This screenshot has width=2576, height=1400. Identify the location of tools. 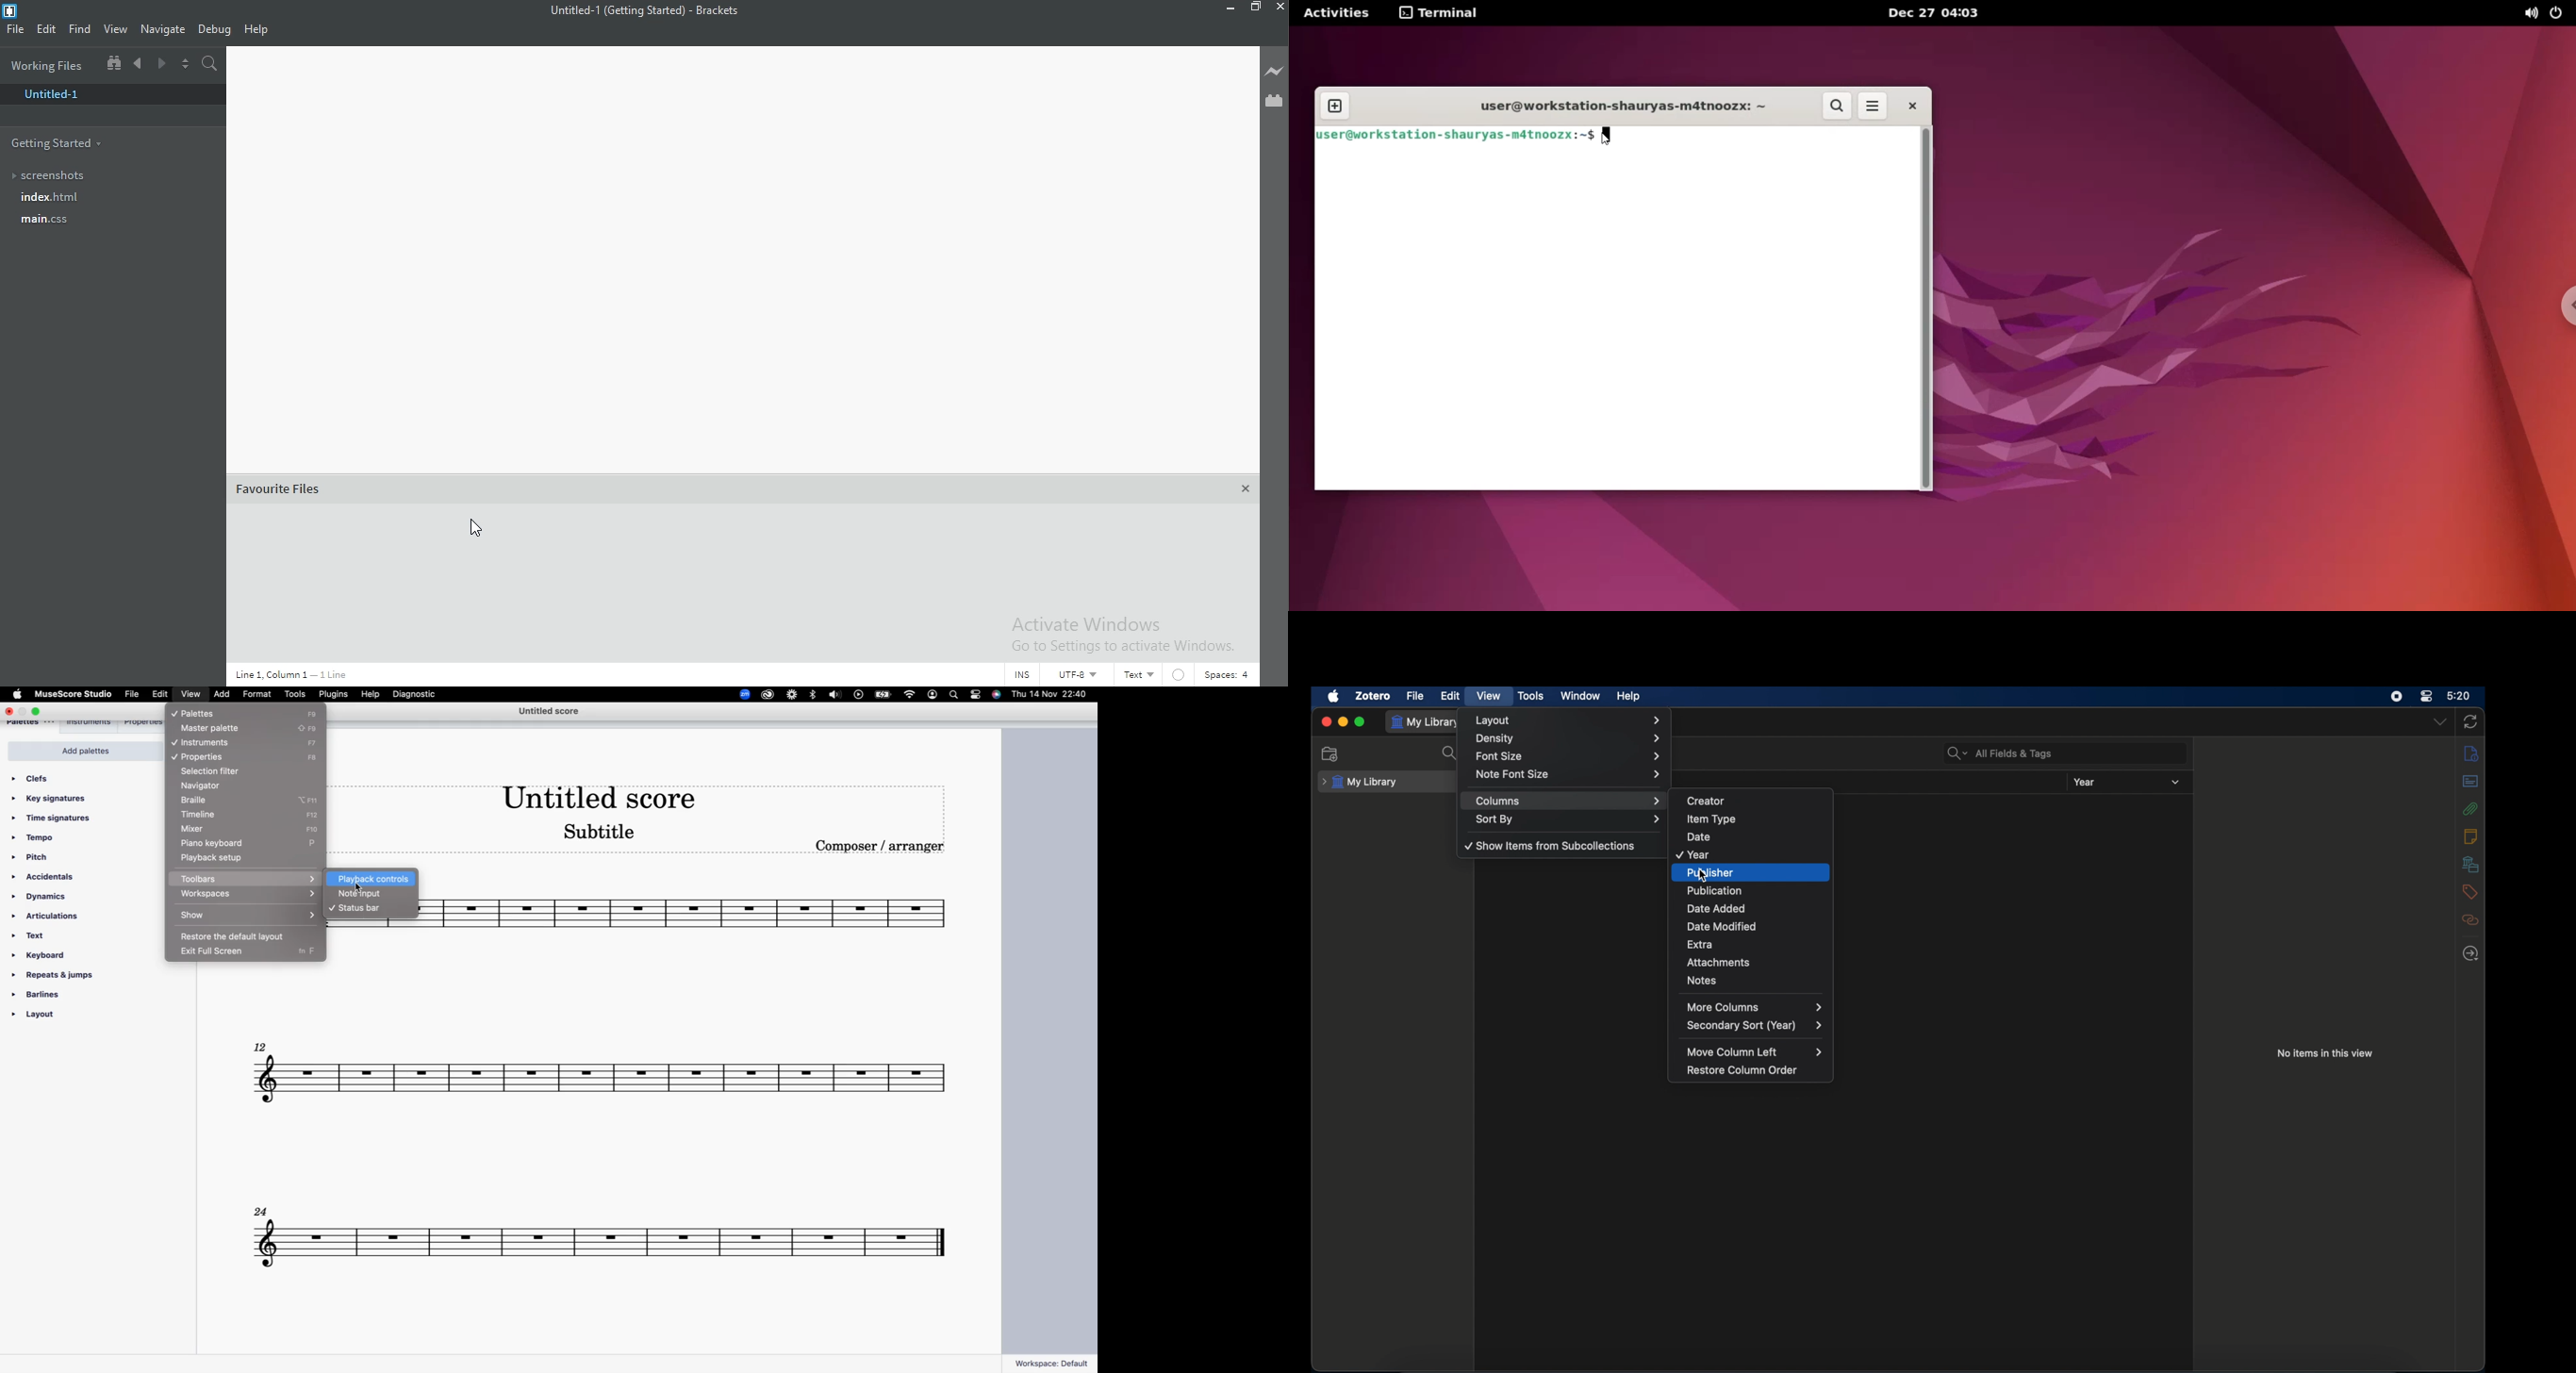
(1531, 695).